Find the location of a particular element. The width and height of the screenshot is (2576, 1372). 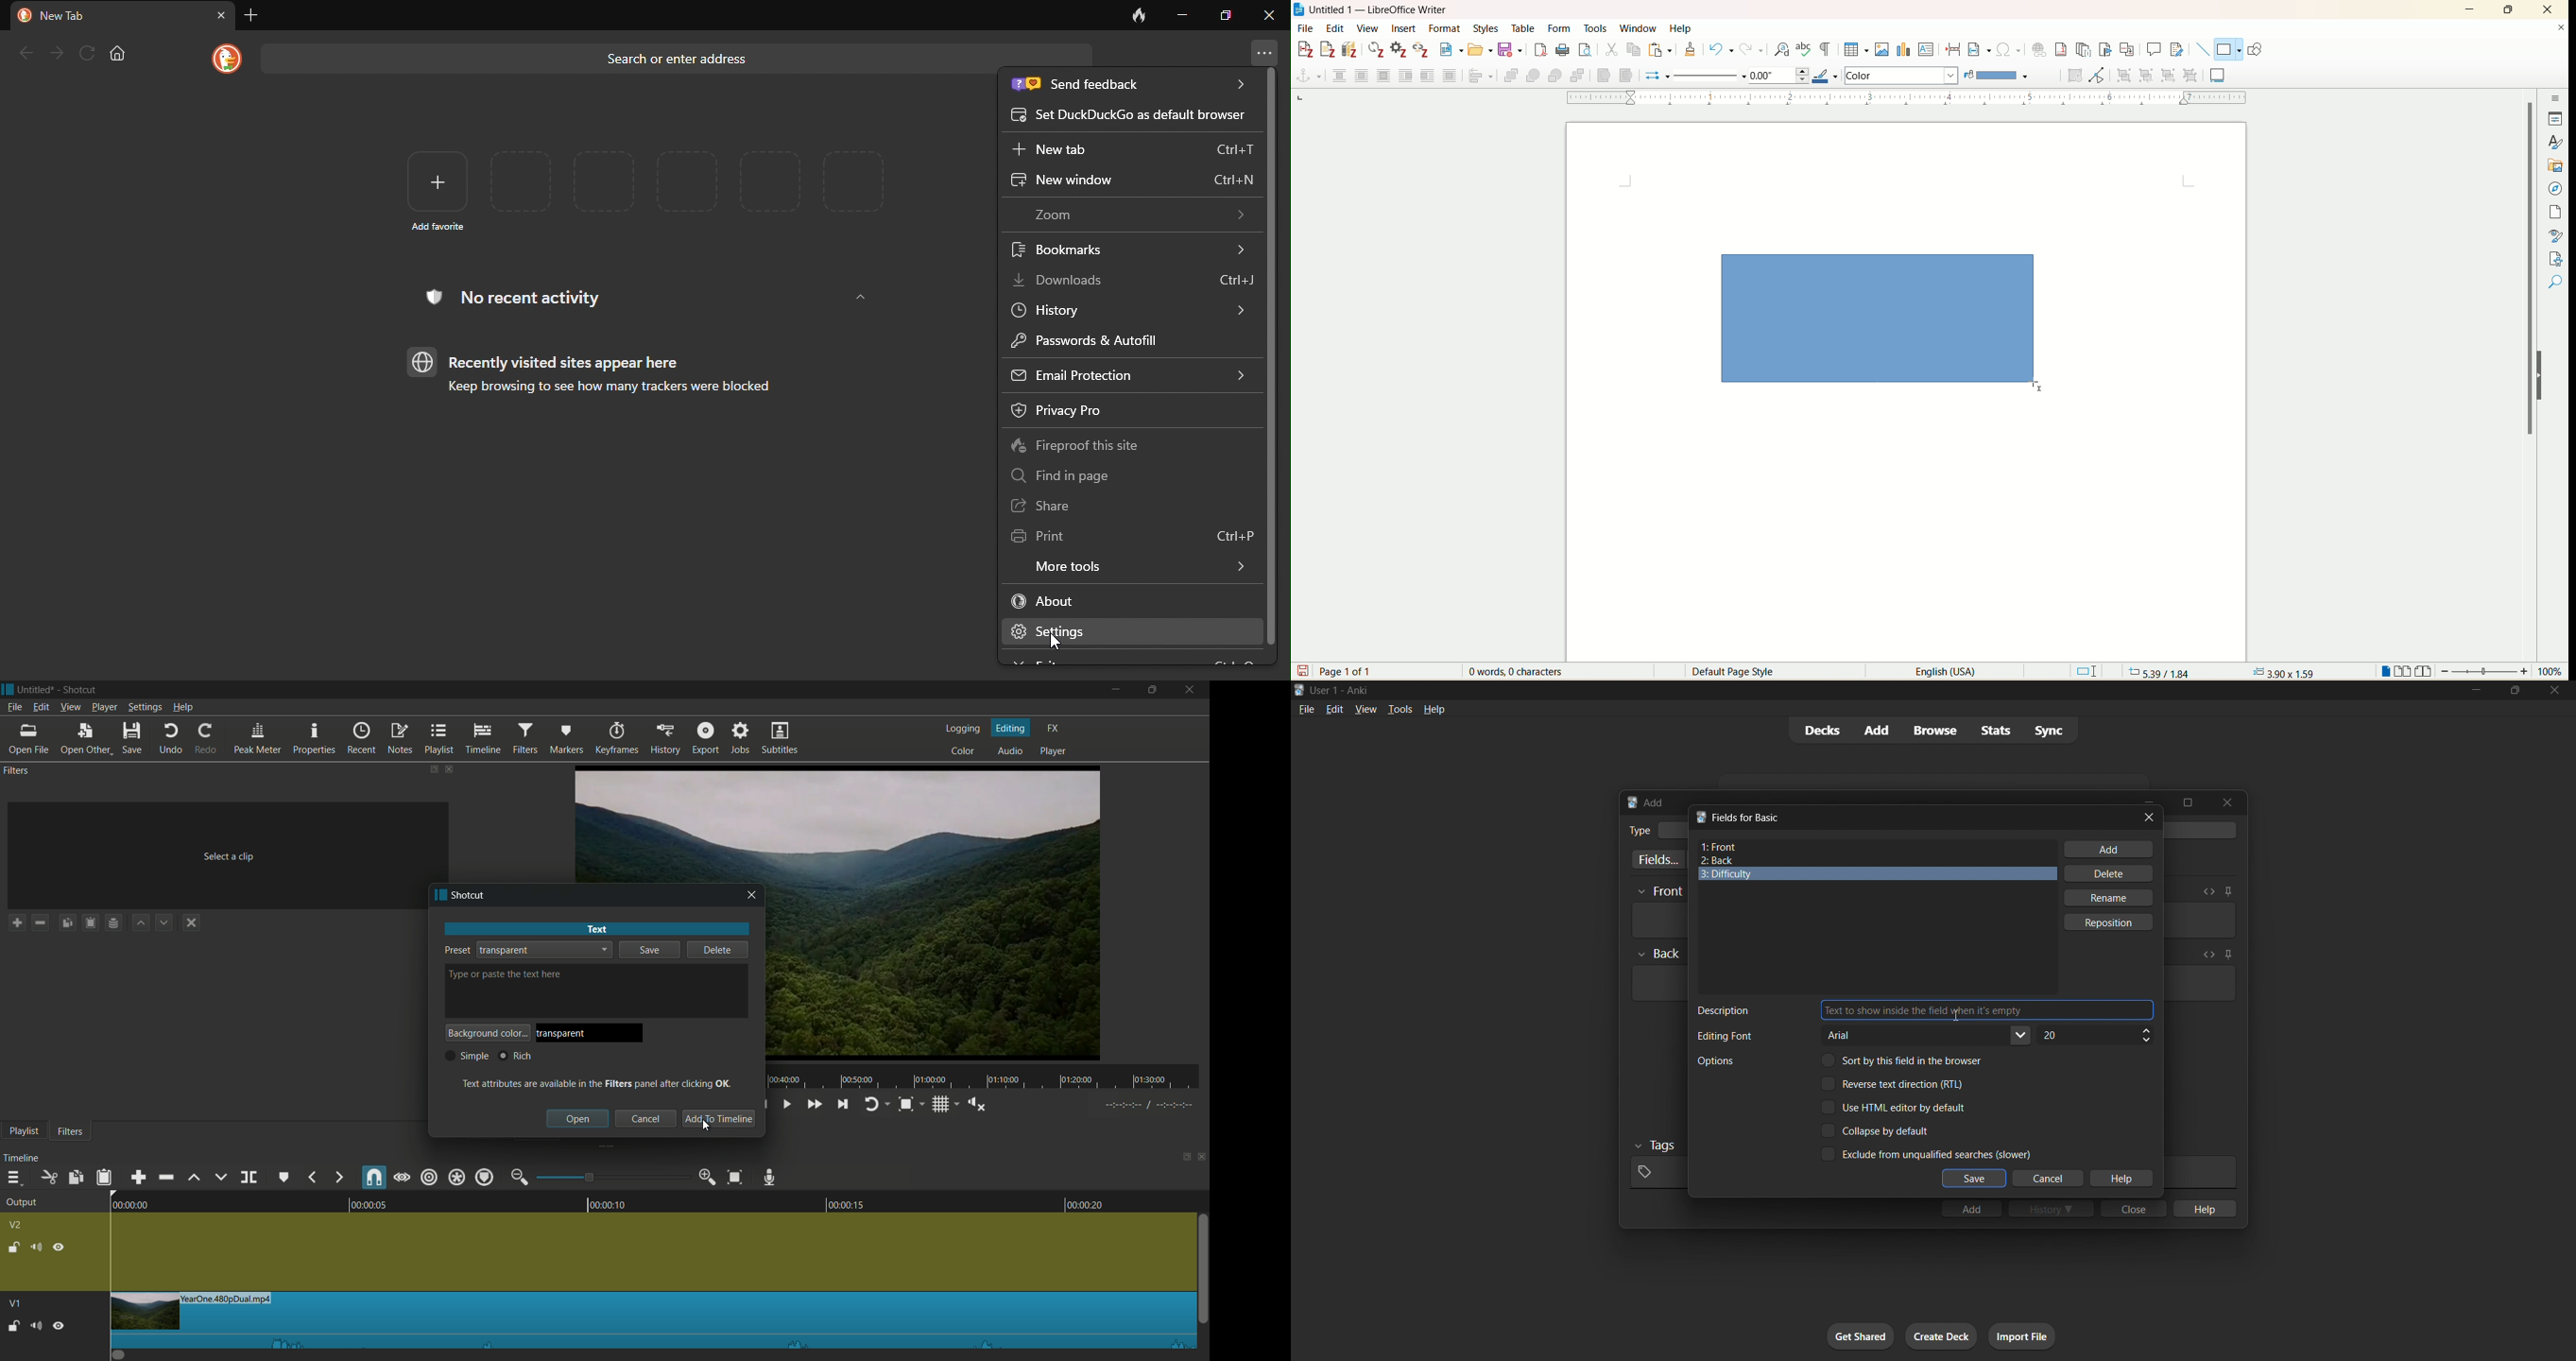

ungroup is located at coordinates (2190, 76).